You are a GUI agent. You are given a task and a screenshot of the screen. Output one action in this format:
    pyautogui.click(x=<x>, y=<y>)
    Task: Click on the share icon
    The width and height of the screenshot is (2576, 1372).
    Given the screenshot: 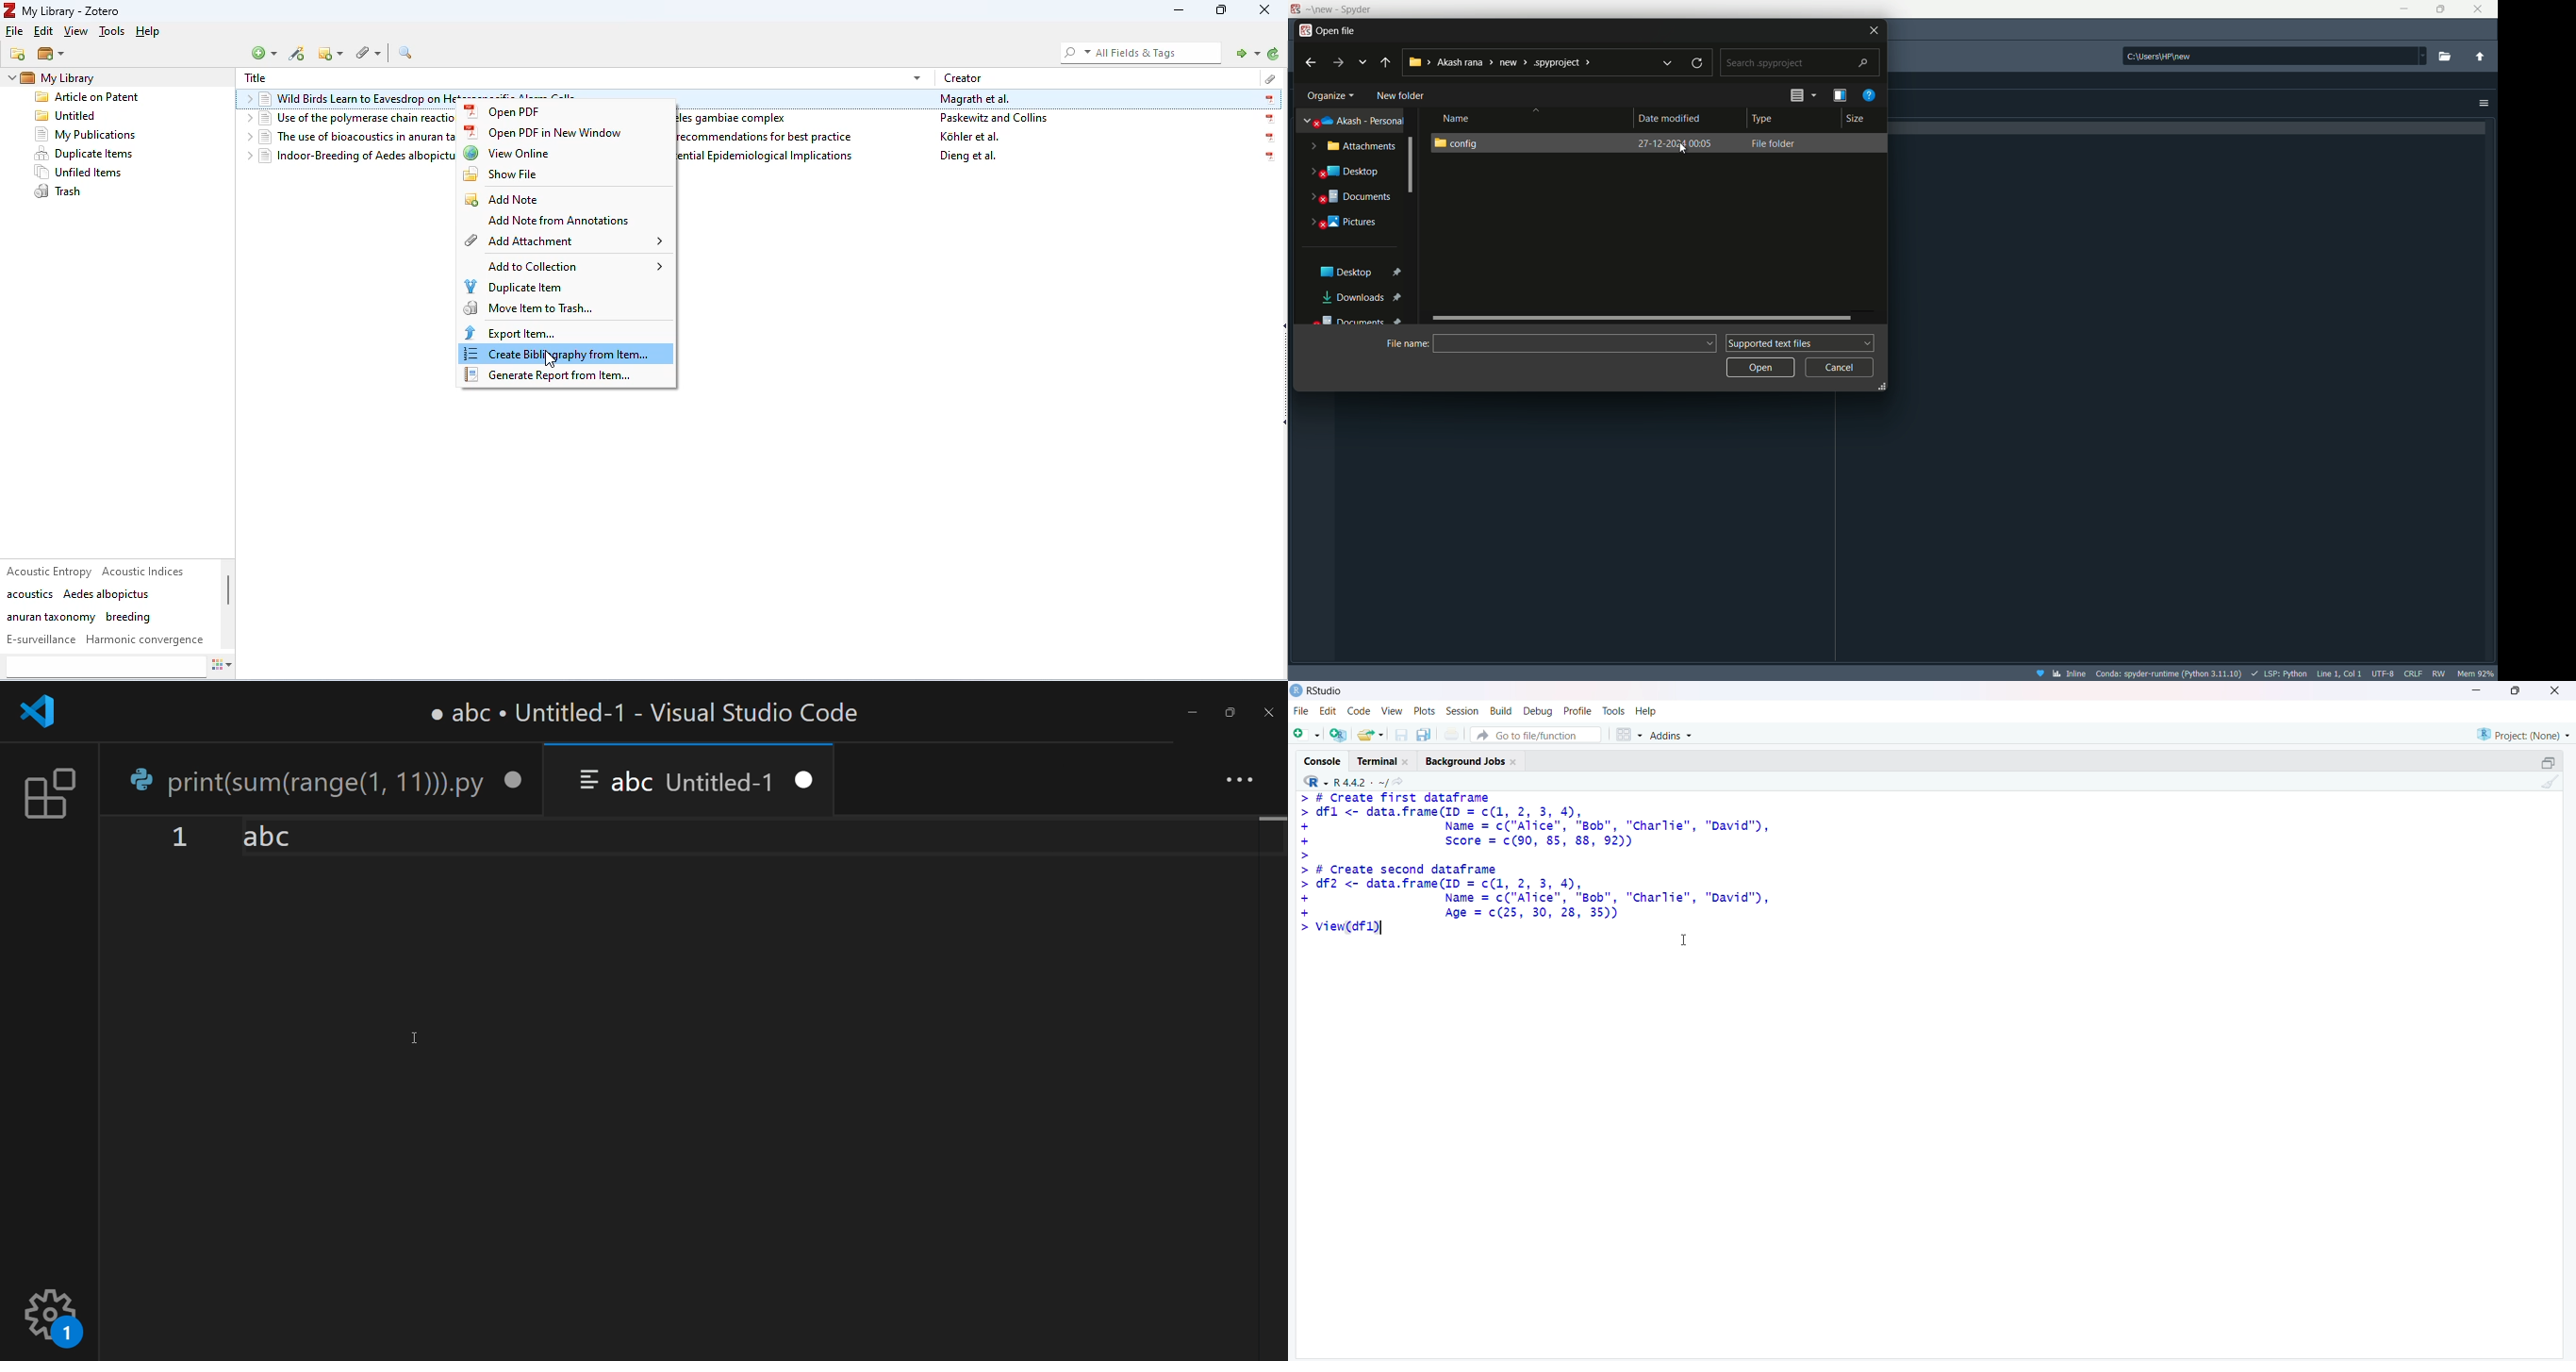 What is the action you would take?
    pyautogui.click(x=1399, y=782)
    